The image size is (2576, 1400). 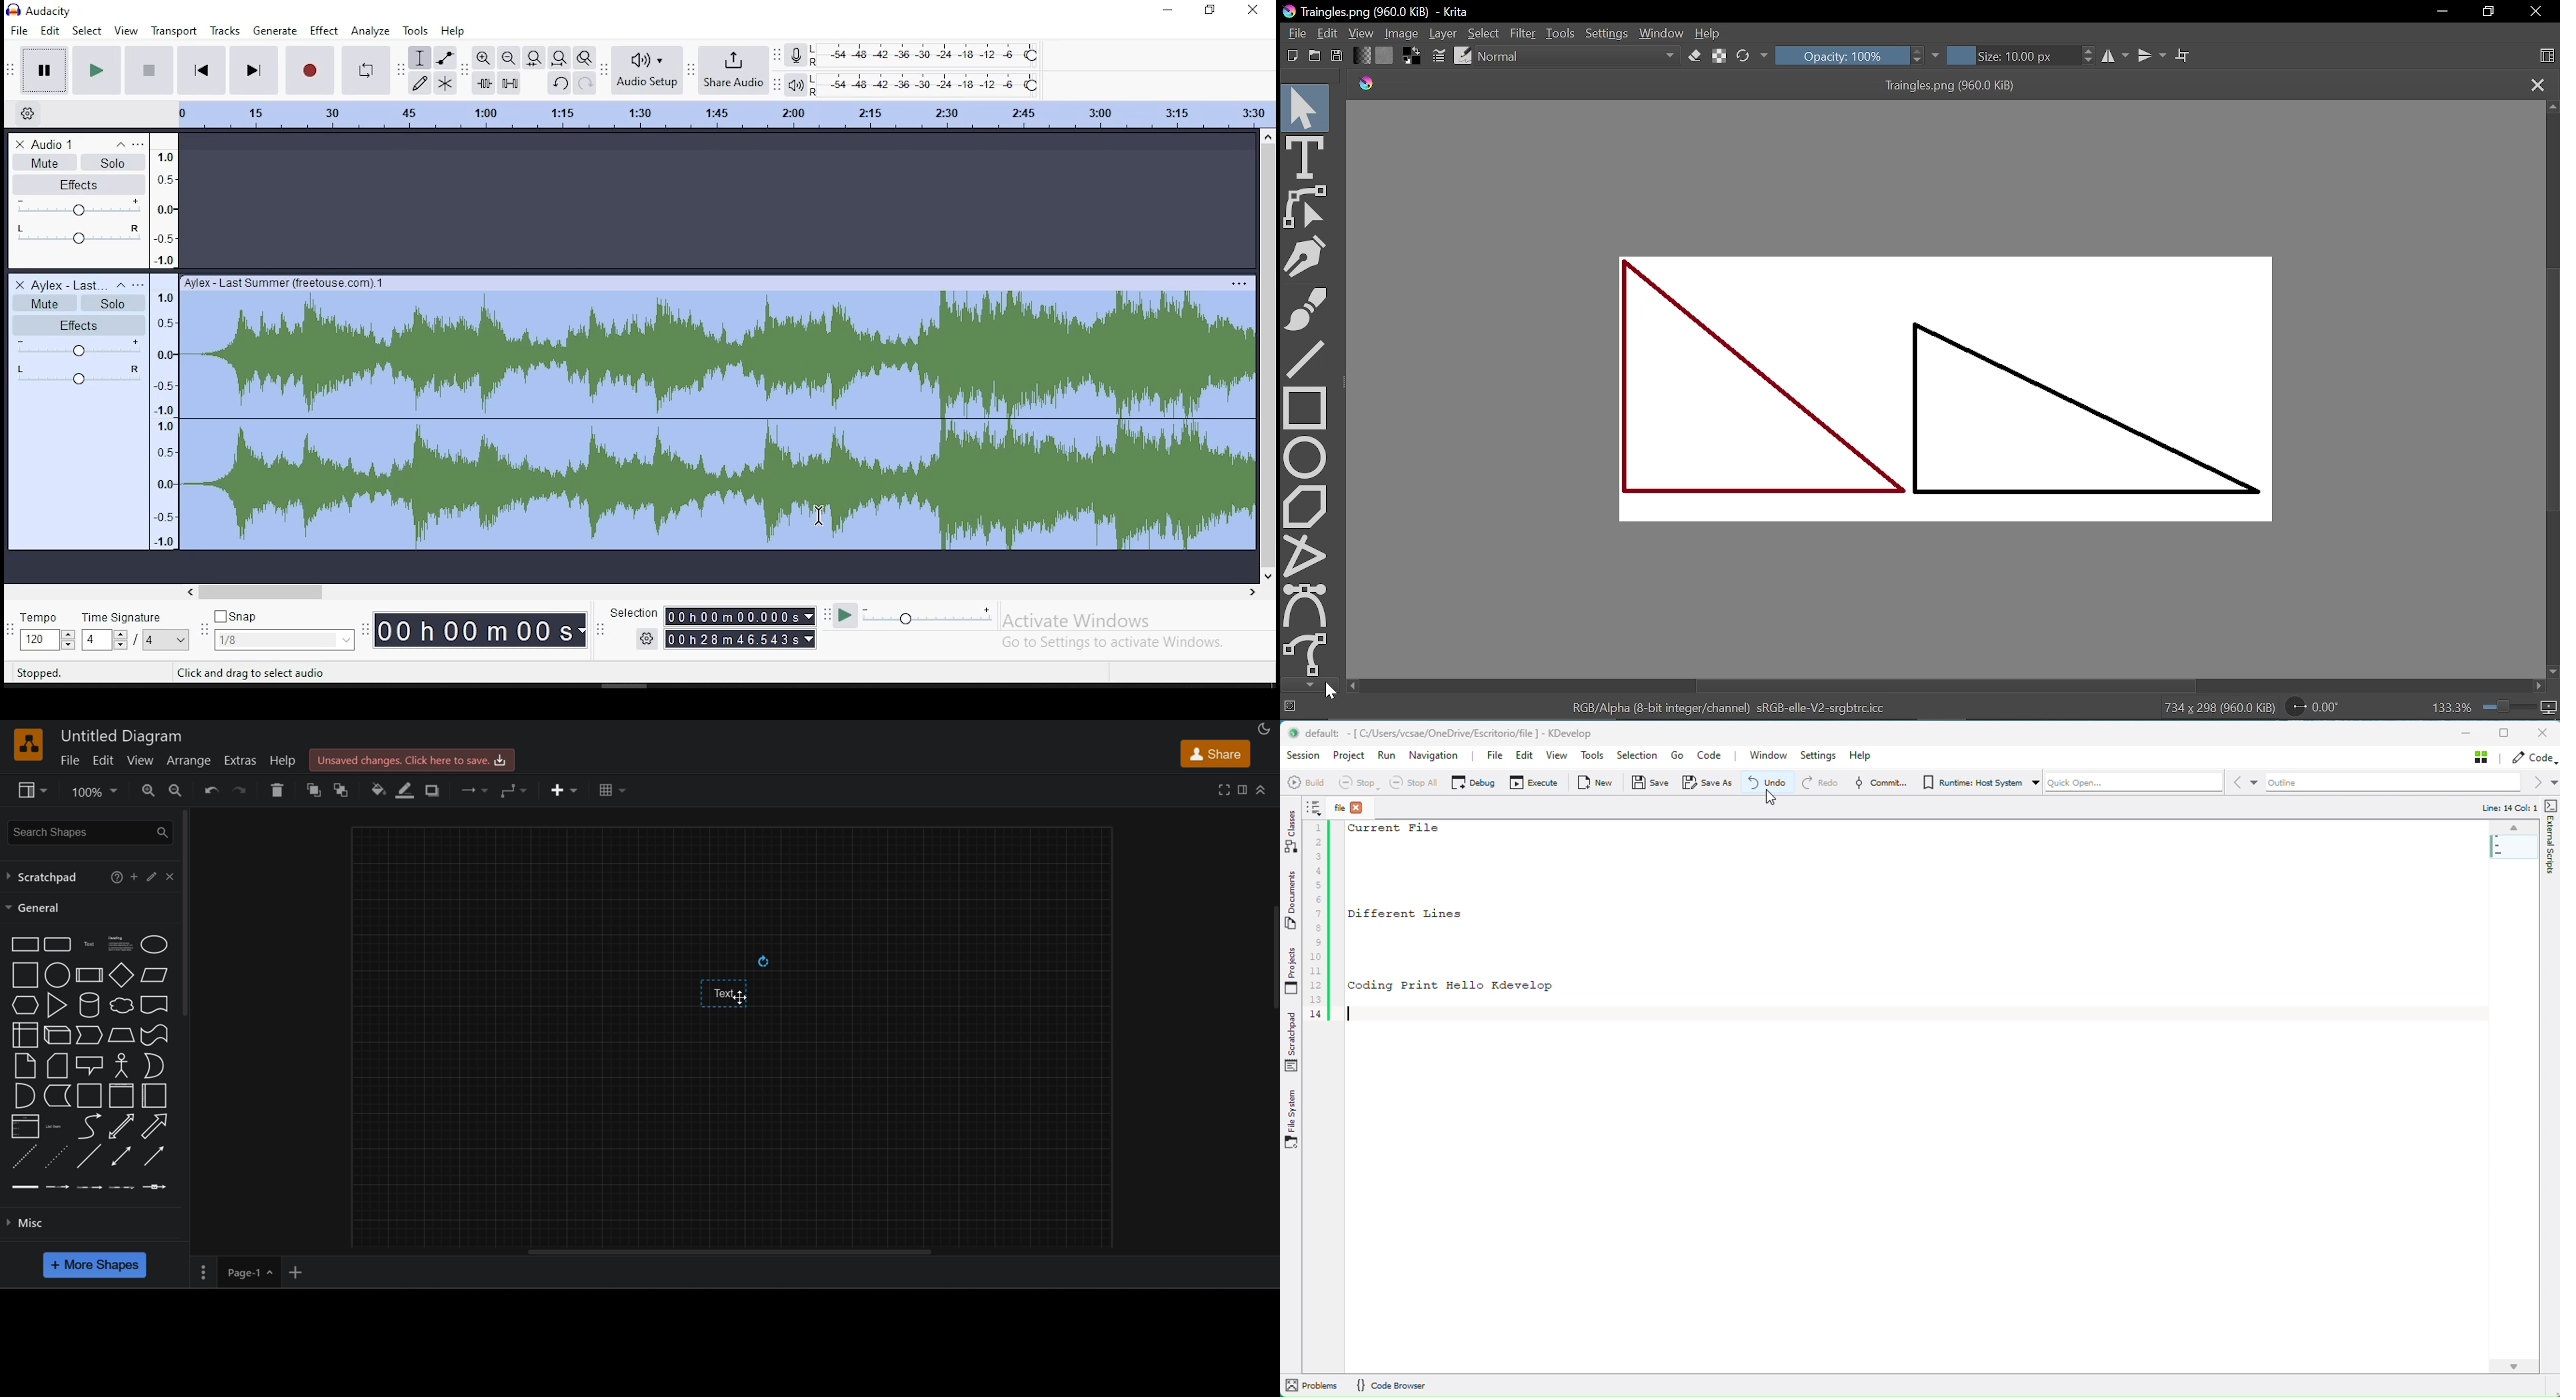 What do you see at coordinates (44, 877) in the screenshot?
I see `scratchpad` at bounding box center [44, 877].